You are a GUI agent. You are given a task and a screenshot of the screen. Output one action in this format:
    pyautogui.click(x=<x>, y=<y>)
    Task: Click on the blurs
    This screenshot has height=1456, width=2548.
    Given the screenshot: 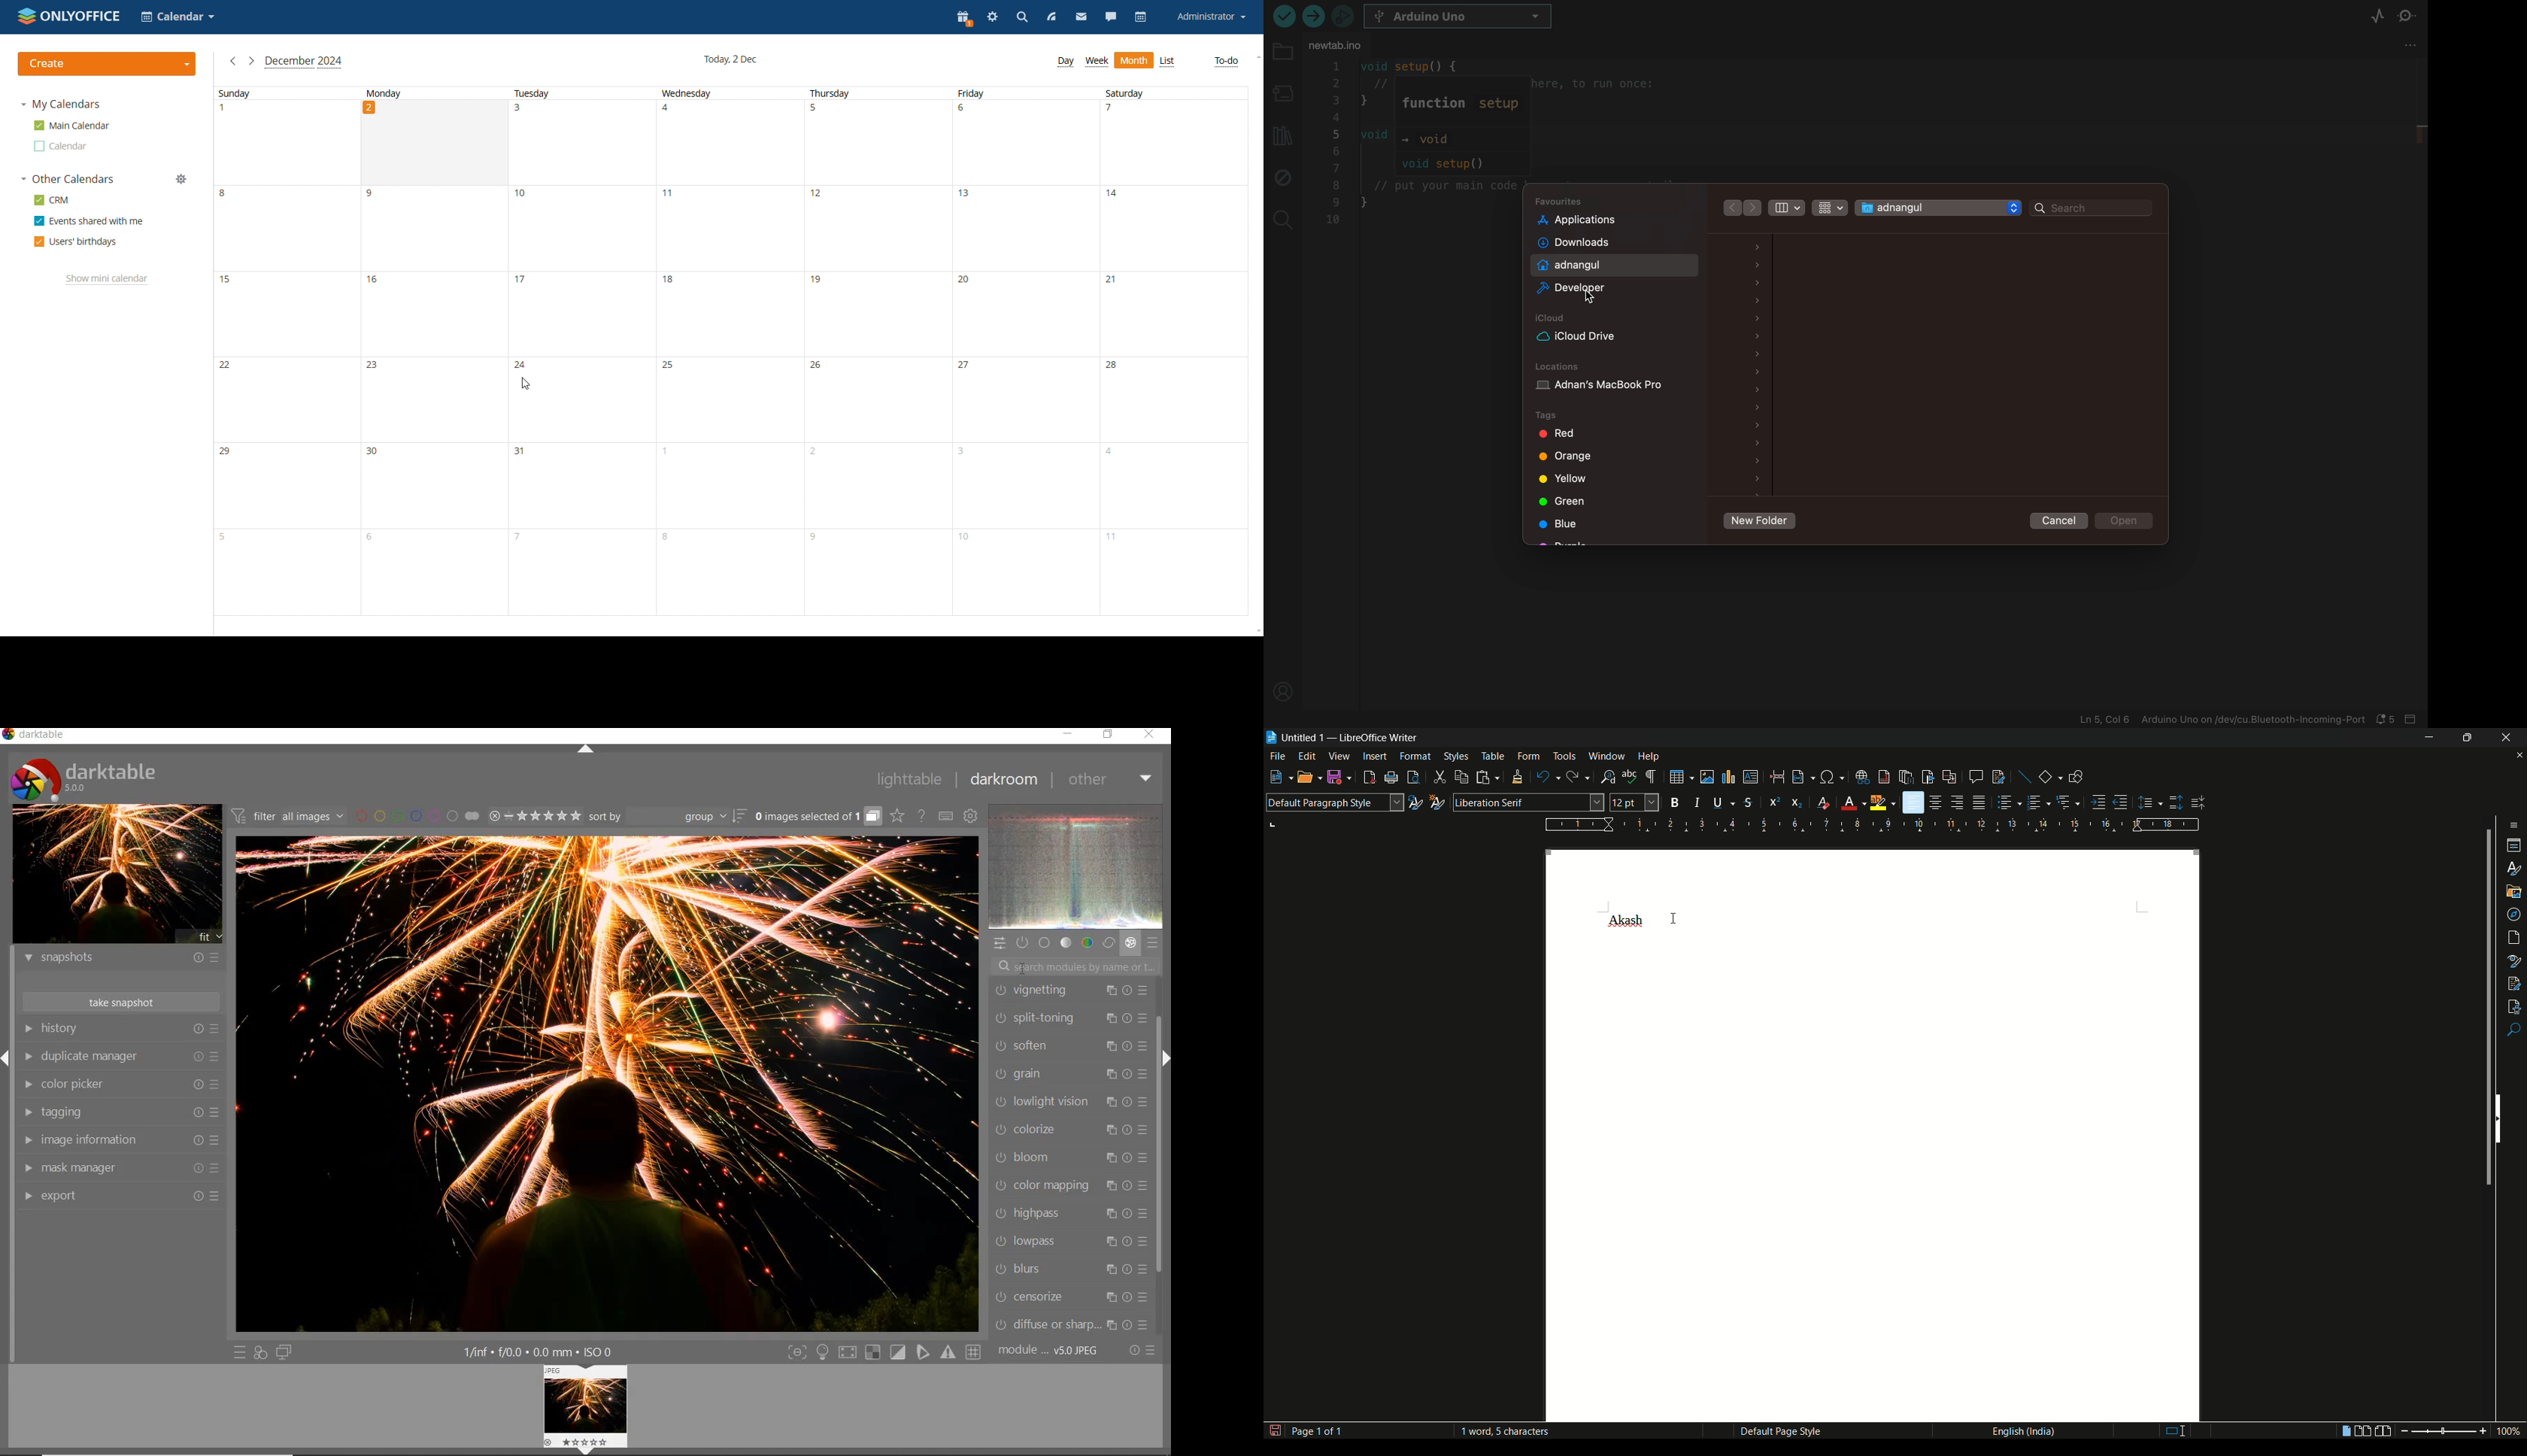 What is the action you would take?
    pyautogui.click(x=1070, y=1271)
    